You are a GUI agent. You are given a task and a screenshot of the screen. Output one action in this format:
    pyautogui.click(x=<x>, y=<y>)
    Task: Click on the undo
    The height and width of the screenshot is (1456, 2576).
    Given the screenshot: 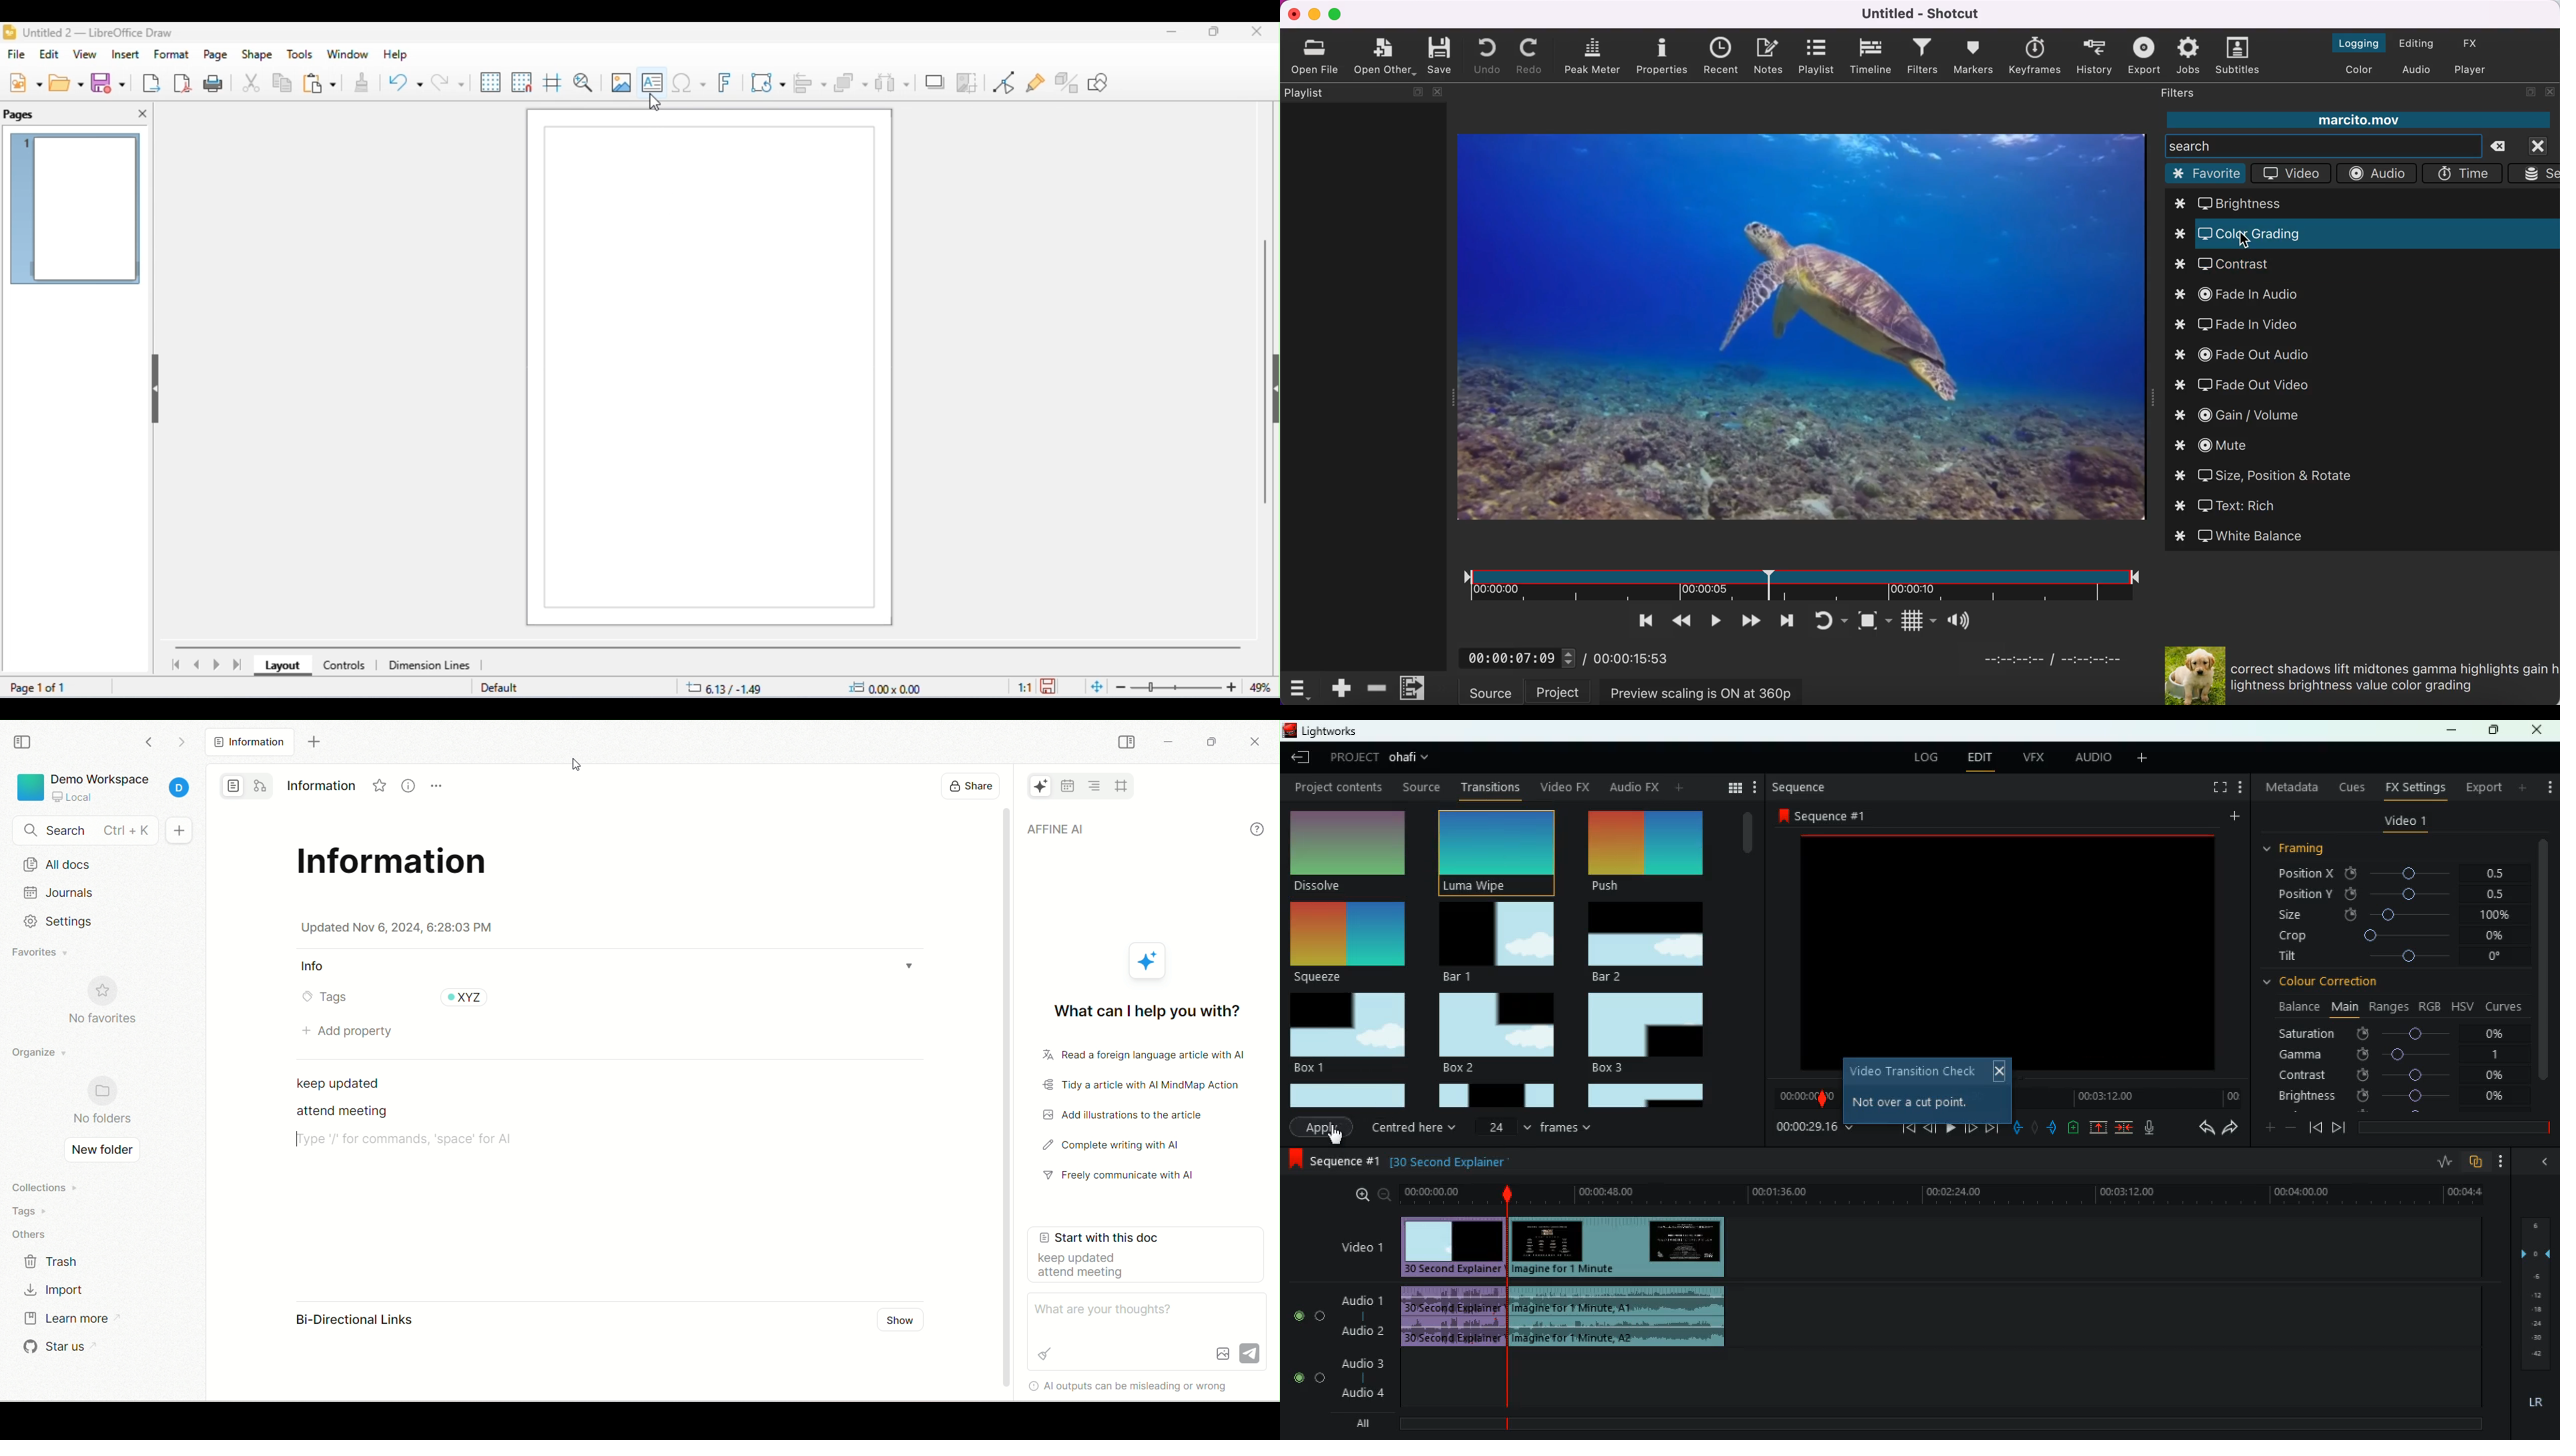 What is the action you would take?
    pyautogui.click(x=405, y=85)
    